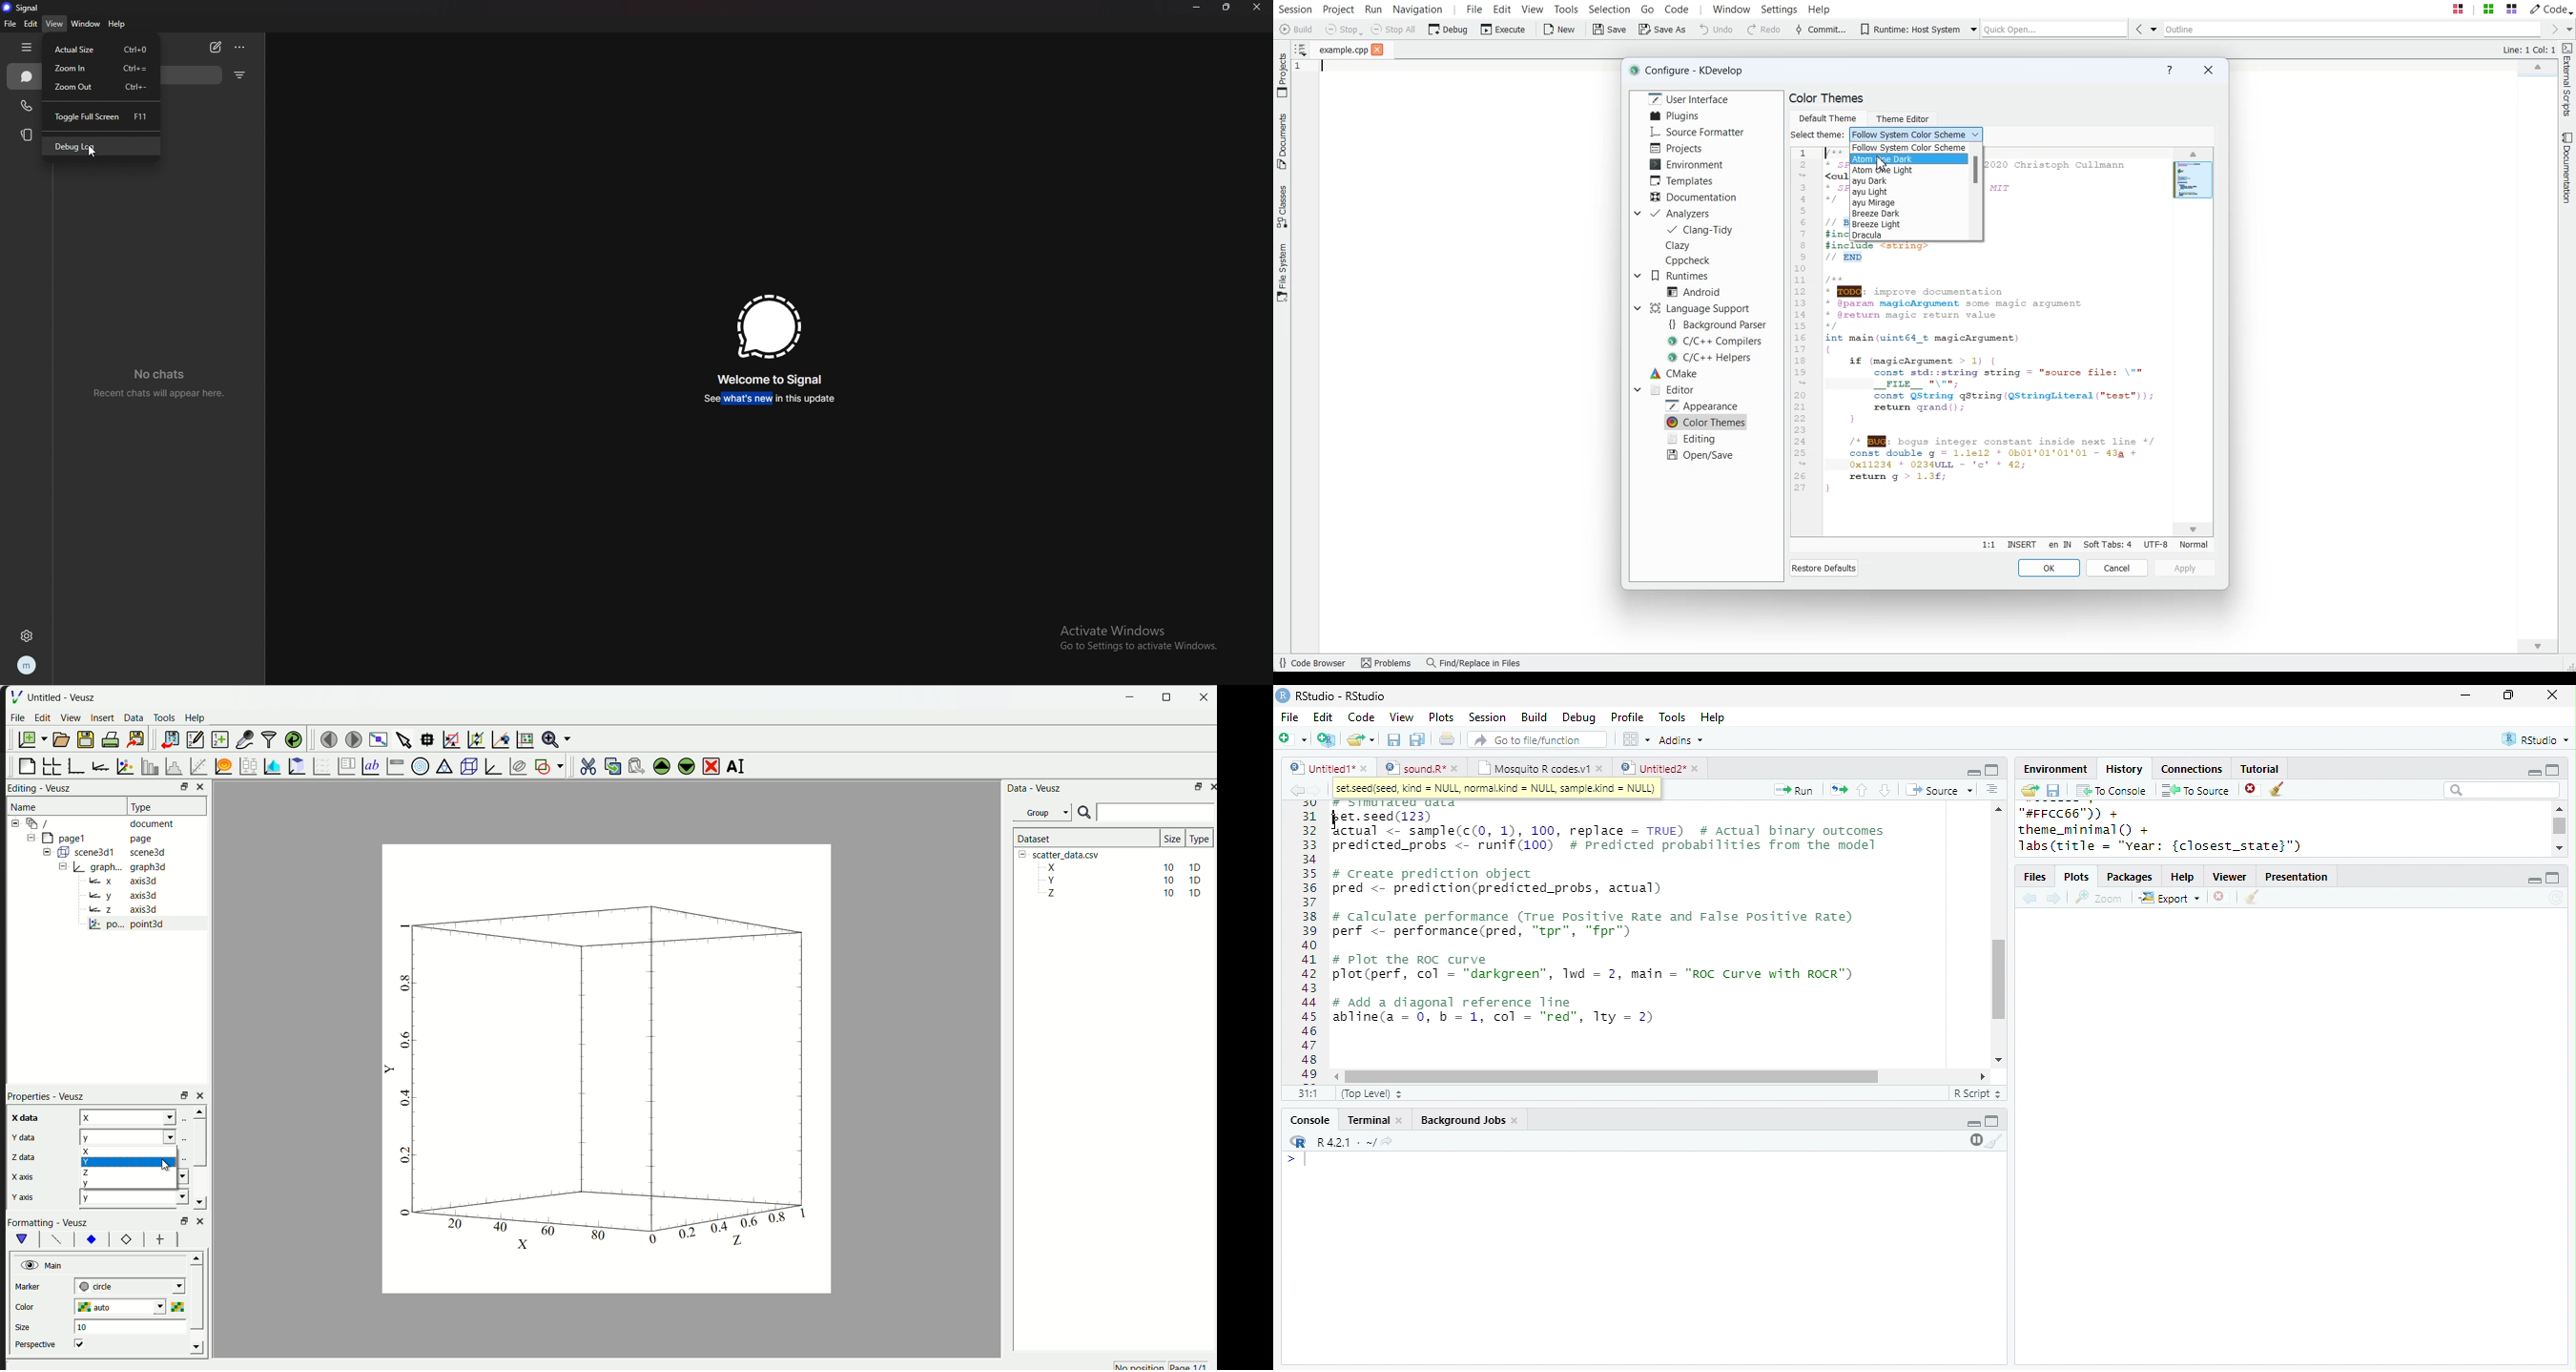 The height and width of the screenshot is (1372, 2576). What do you see at coordinates (1496, 882) in the screenshot?
I see `# Create prediction object
pred <- prediction(predicted_probs, actual)` at bounding box center [1496, 882].